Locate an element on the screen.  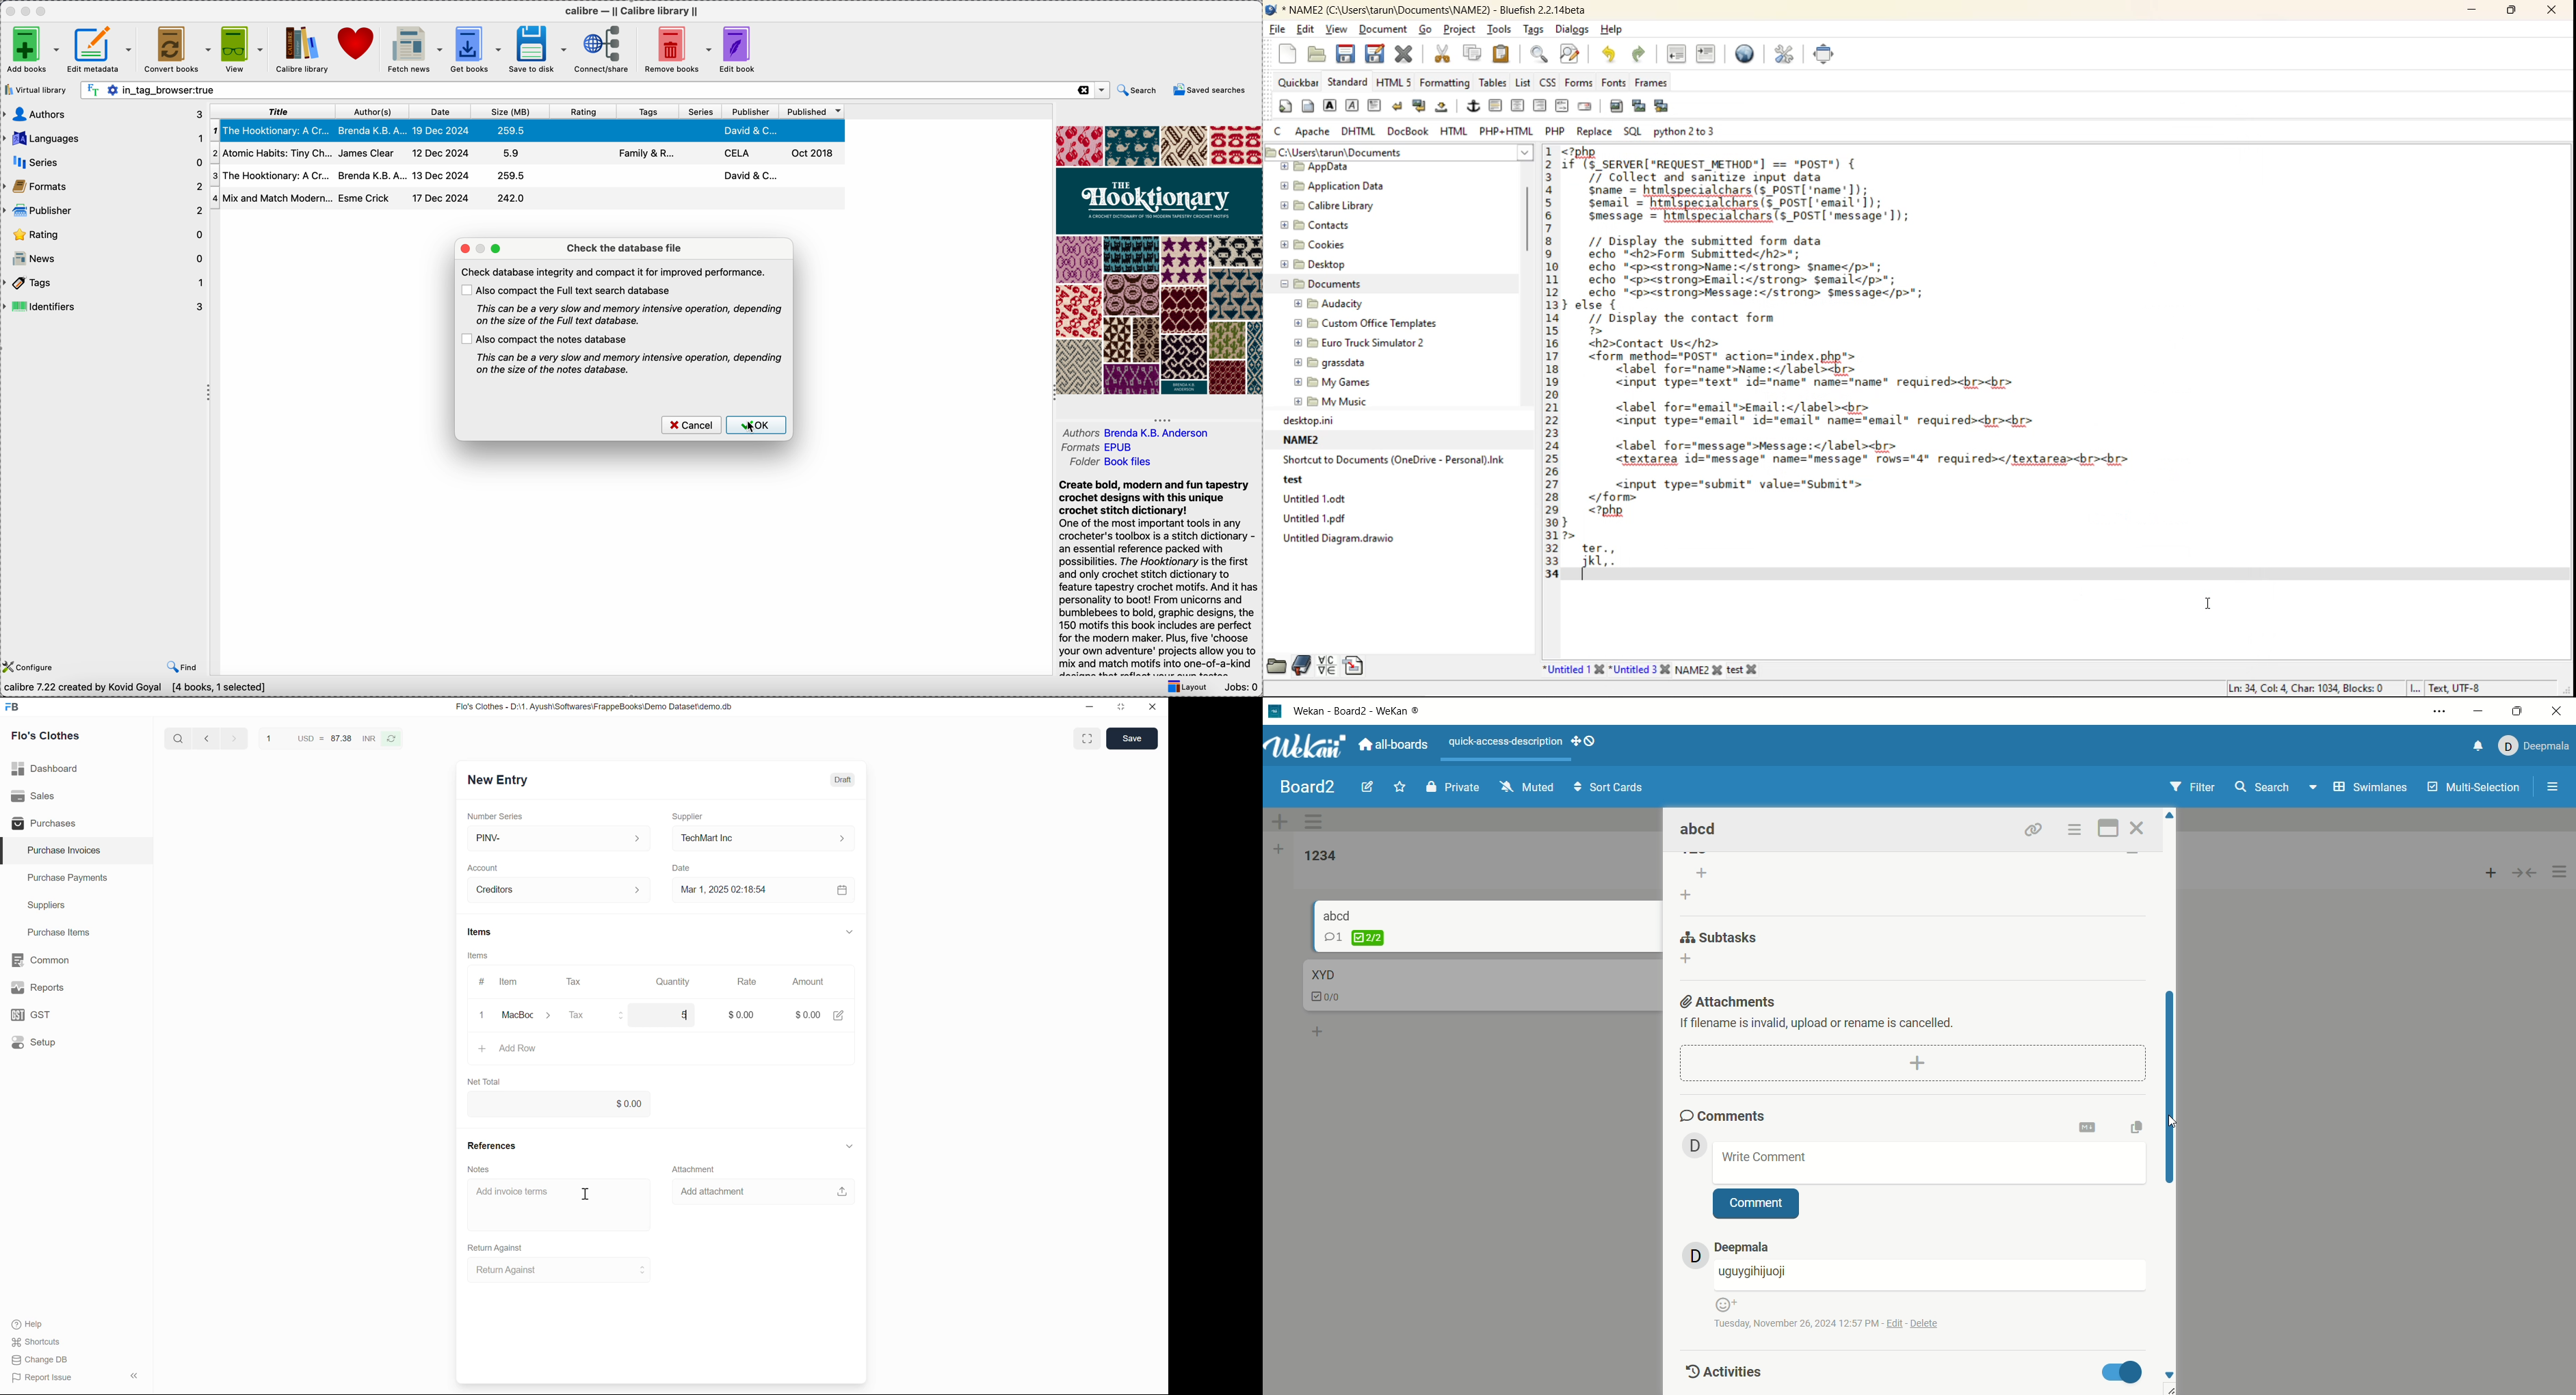
Supplier is located at coordinates (688, 817).